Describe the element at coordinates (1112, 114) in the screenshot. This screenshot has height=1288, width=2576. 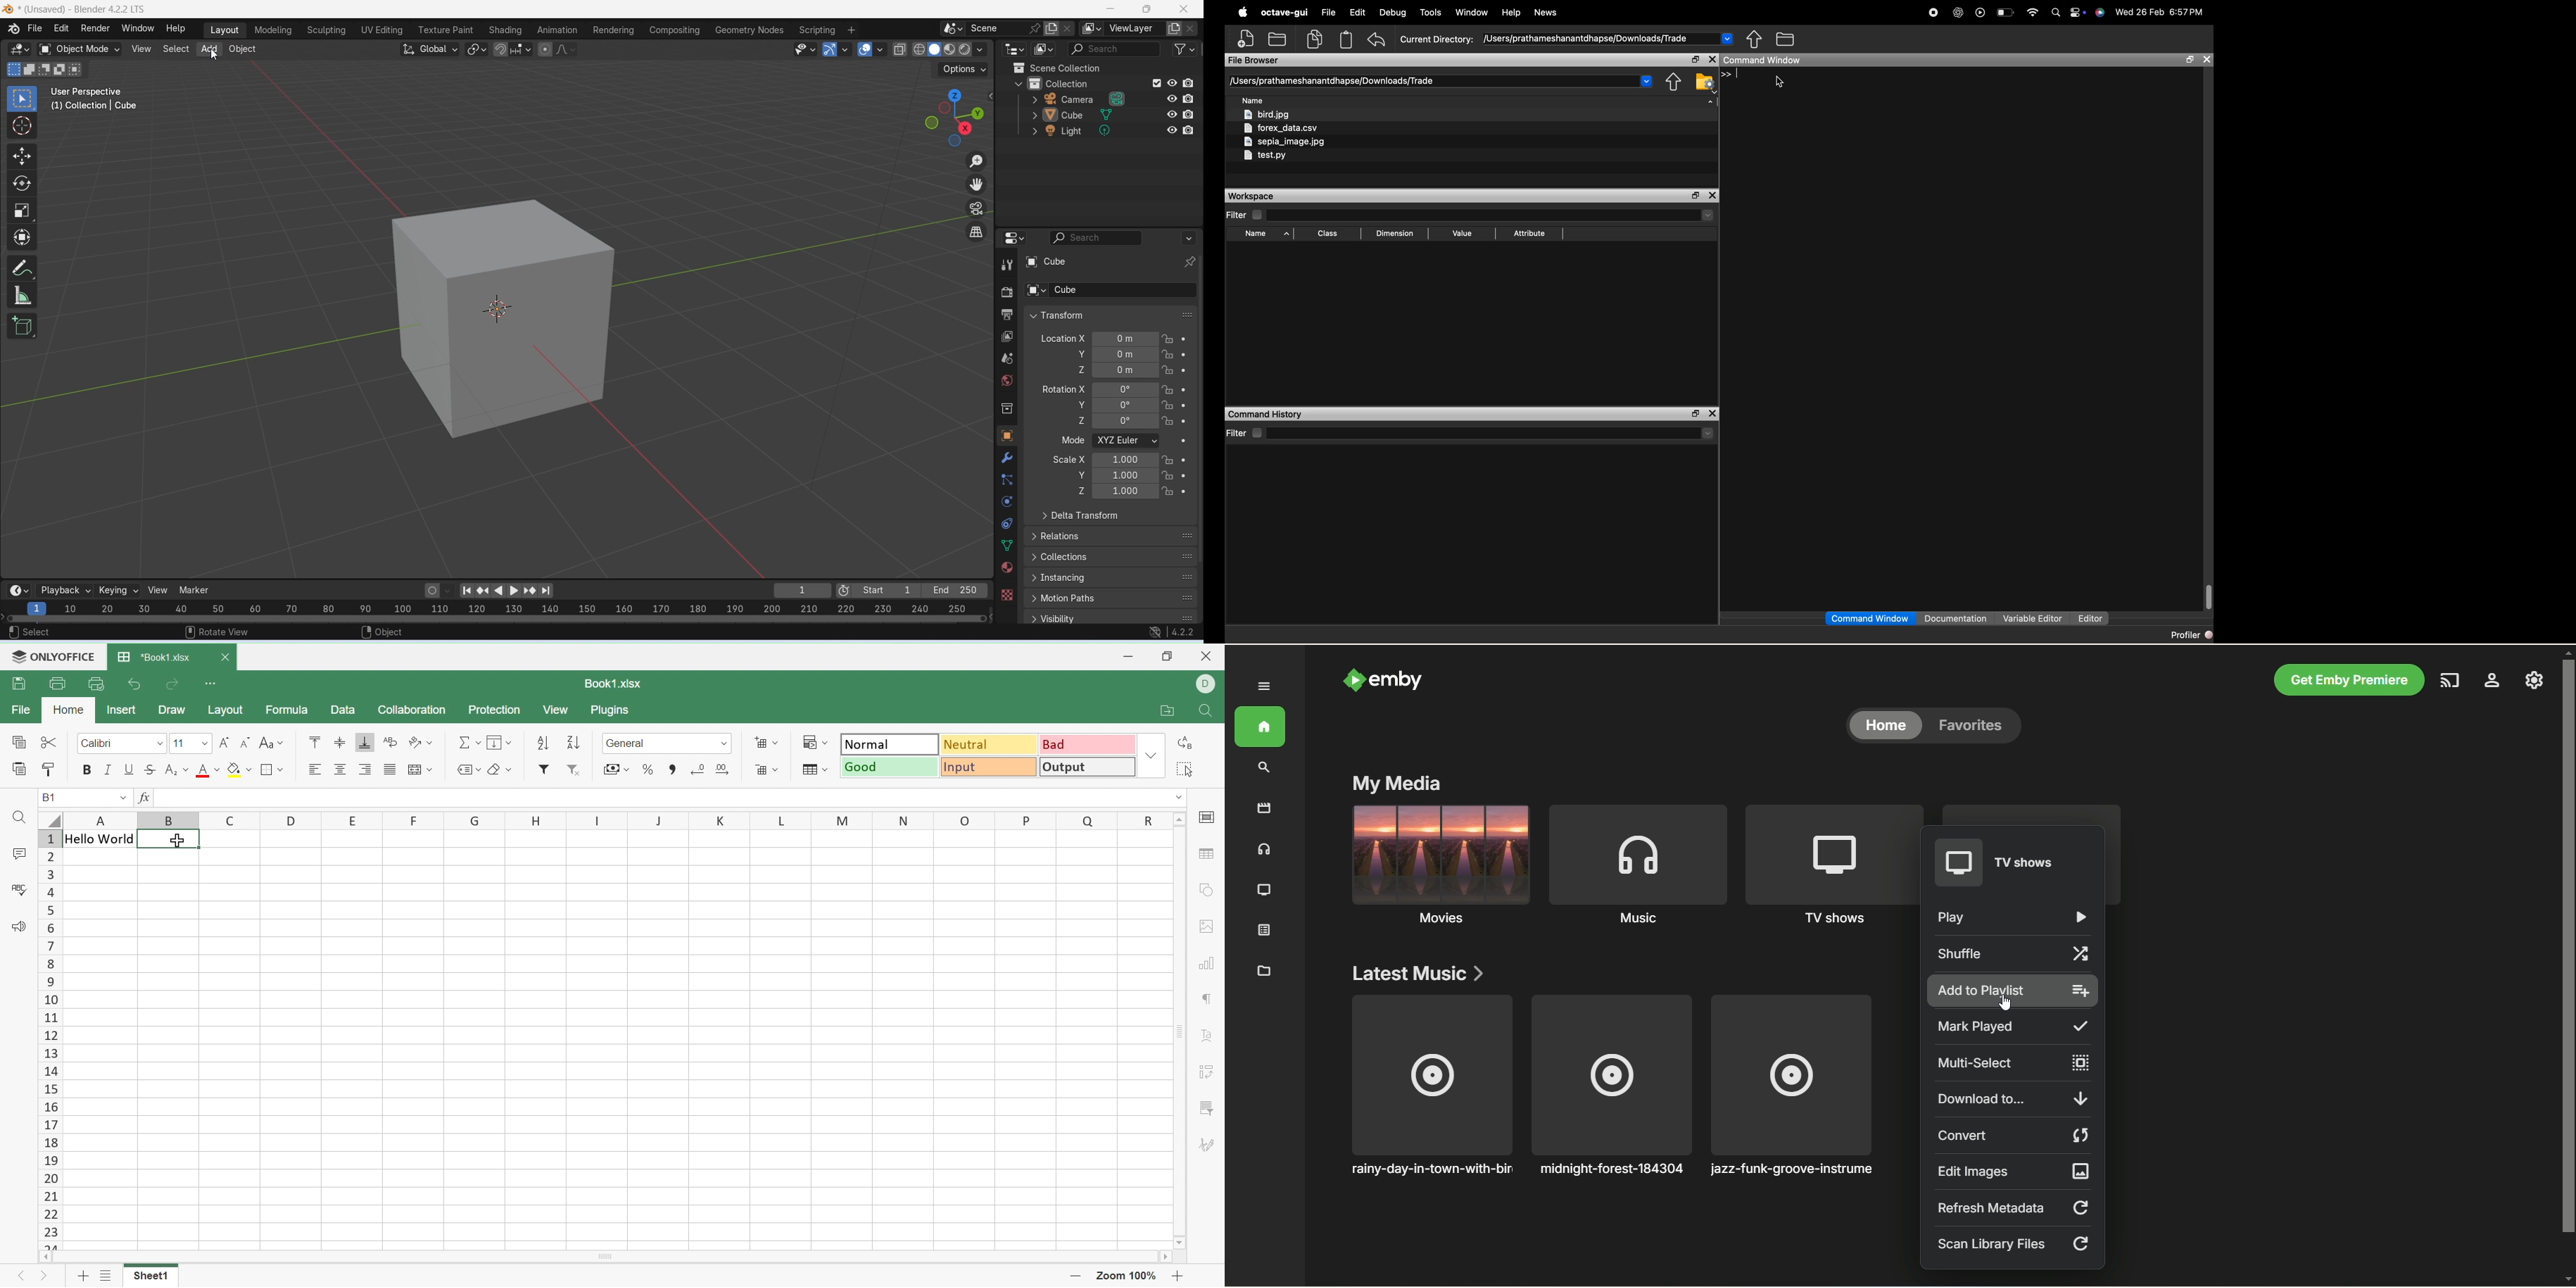
I see `Cube layer` at that location.